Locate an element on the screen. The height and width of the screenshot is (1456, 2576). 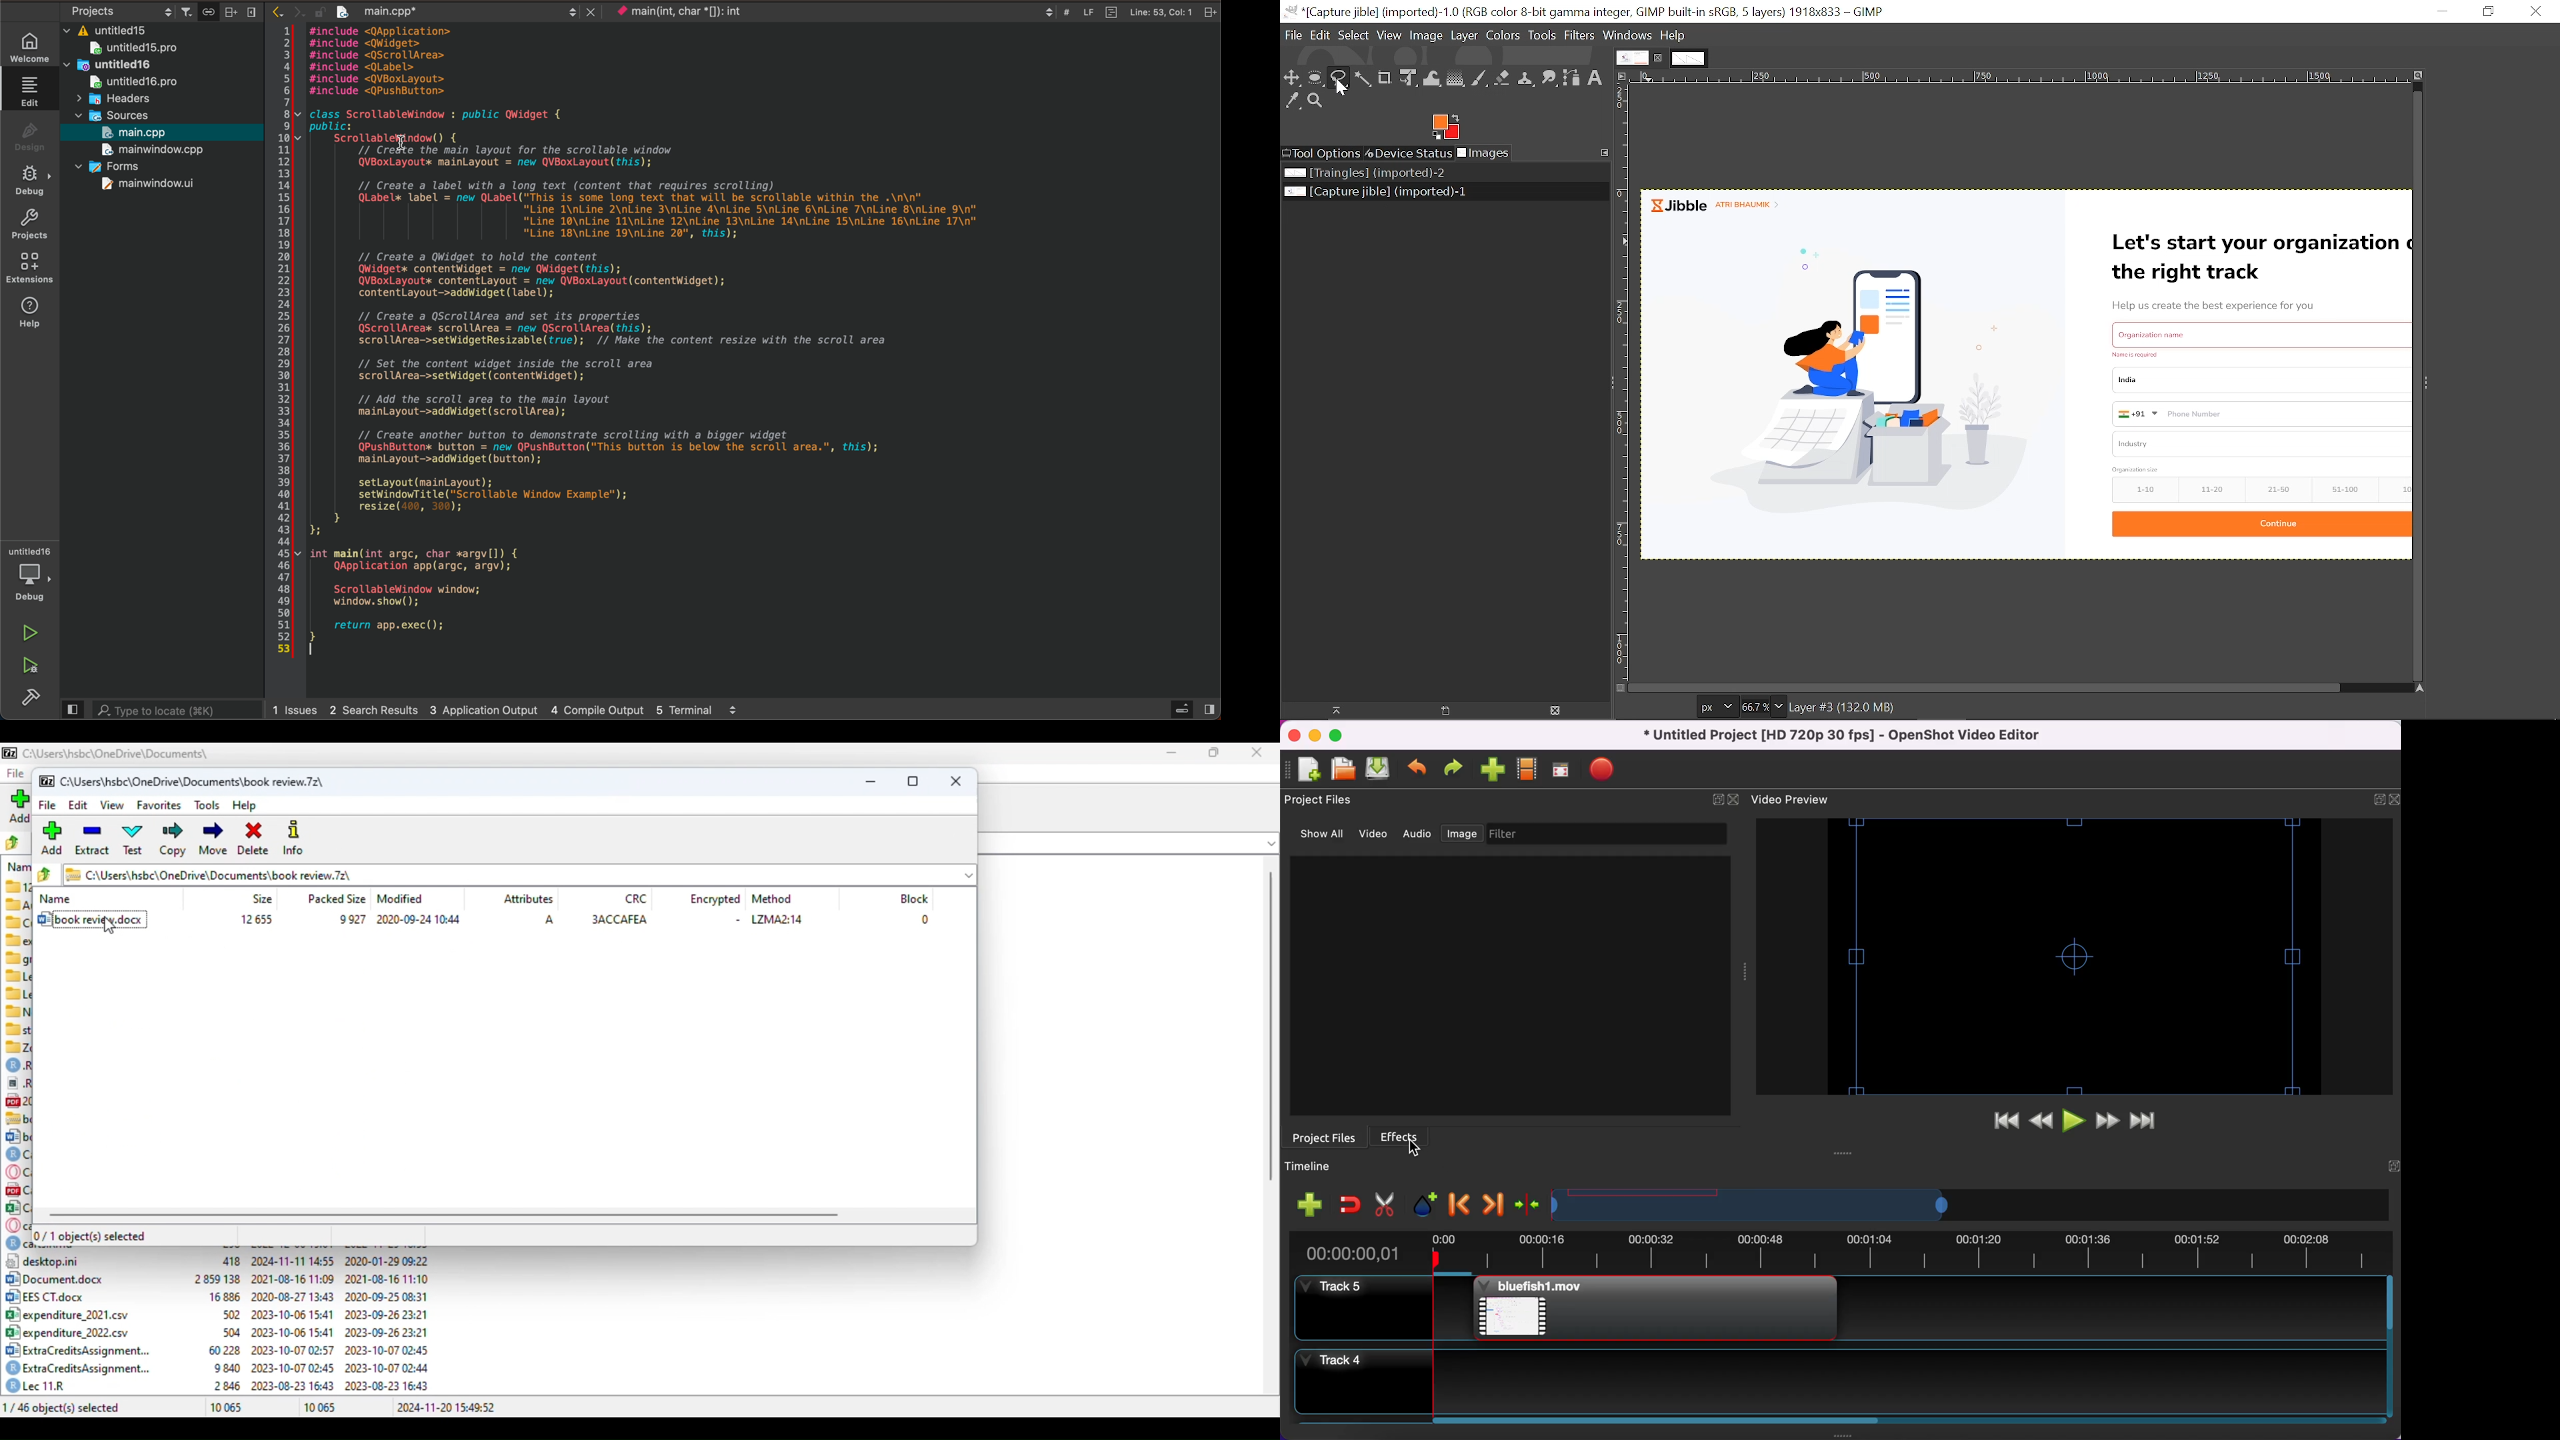
copy is located at coordinates (173, 840).